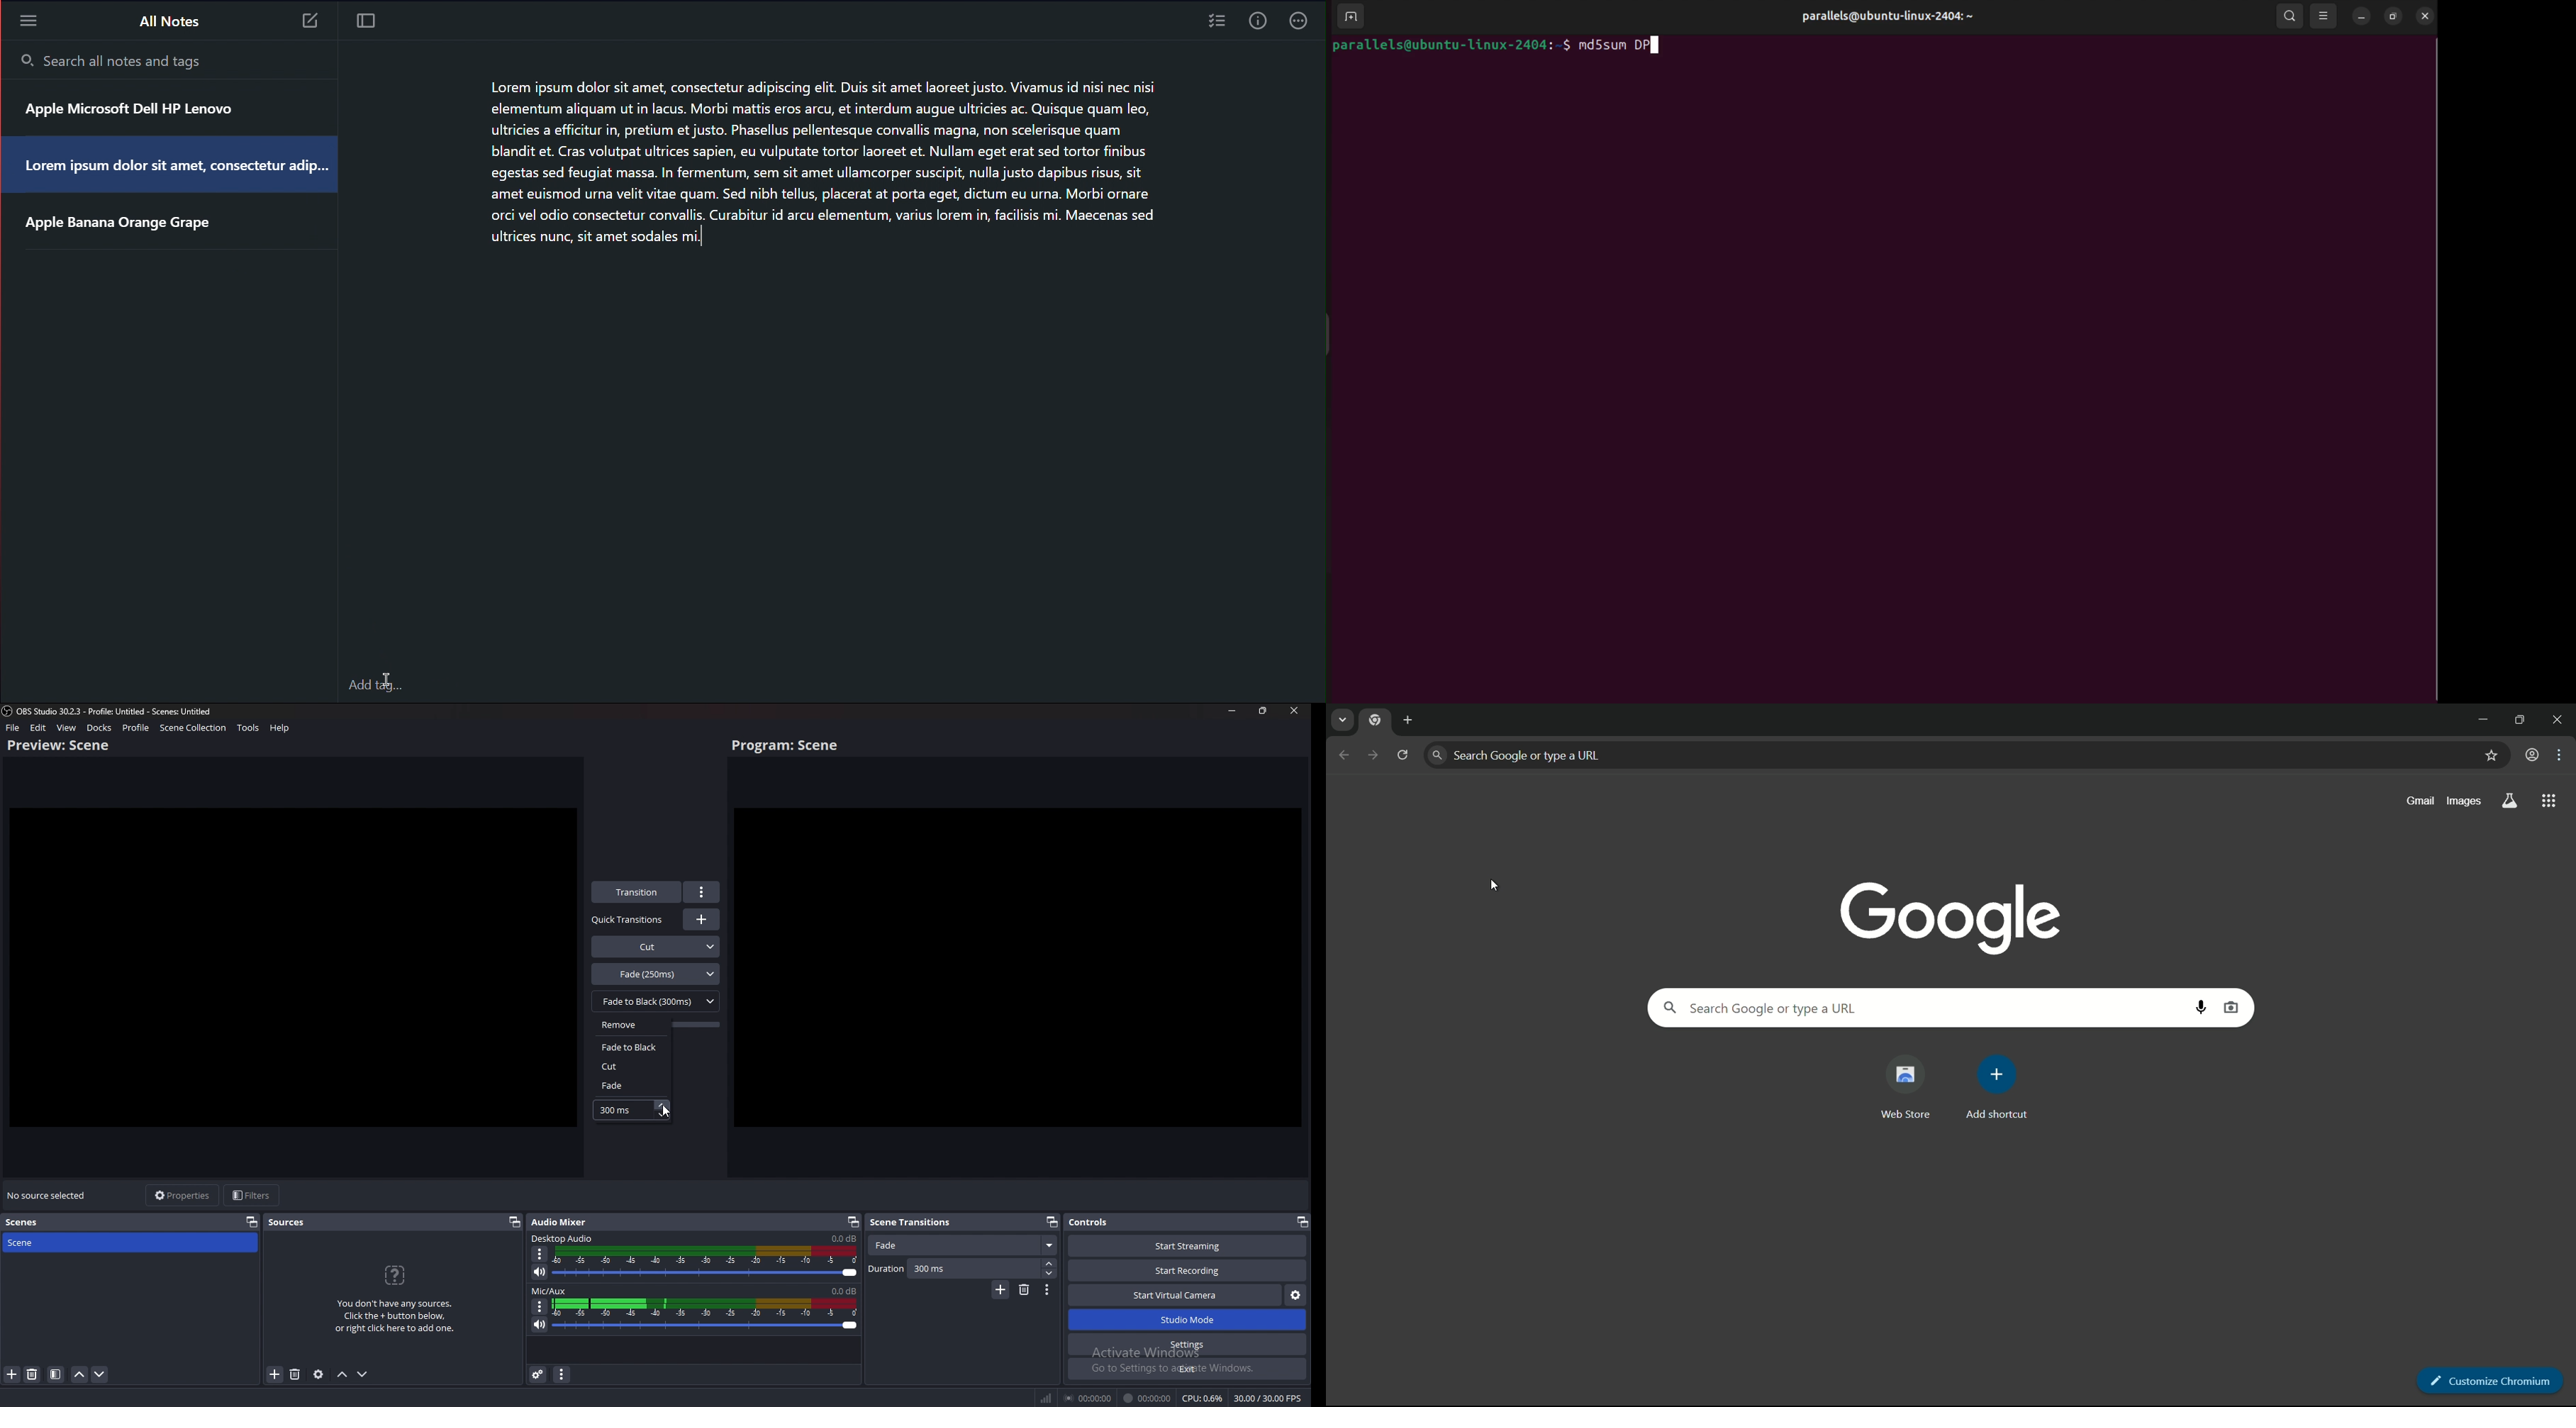 The height and width of the screenshot is (1428, 2576). What do you see at coordinates (1449, 43) in the screenshot?
I see `bash prompt` at bounding box center [1449, 43].